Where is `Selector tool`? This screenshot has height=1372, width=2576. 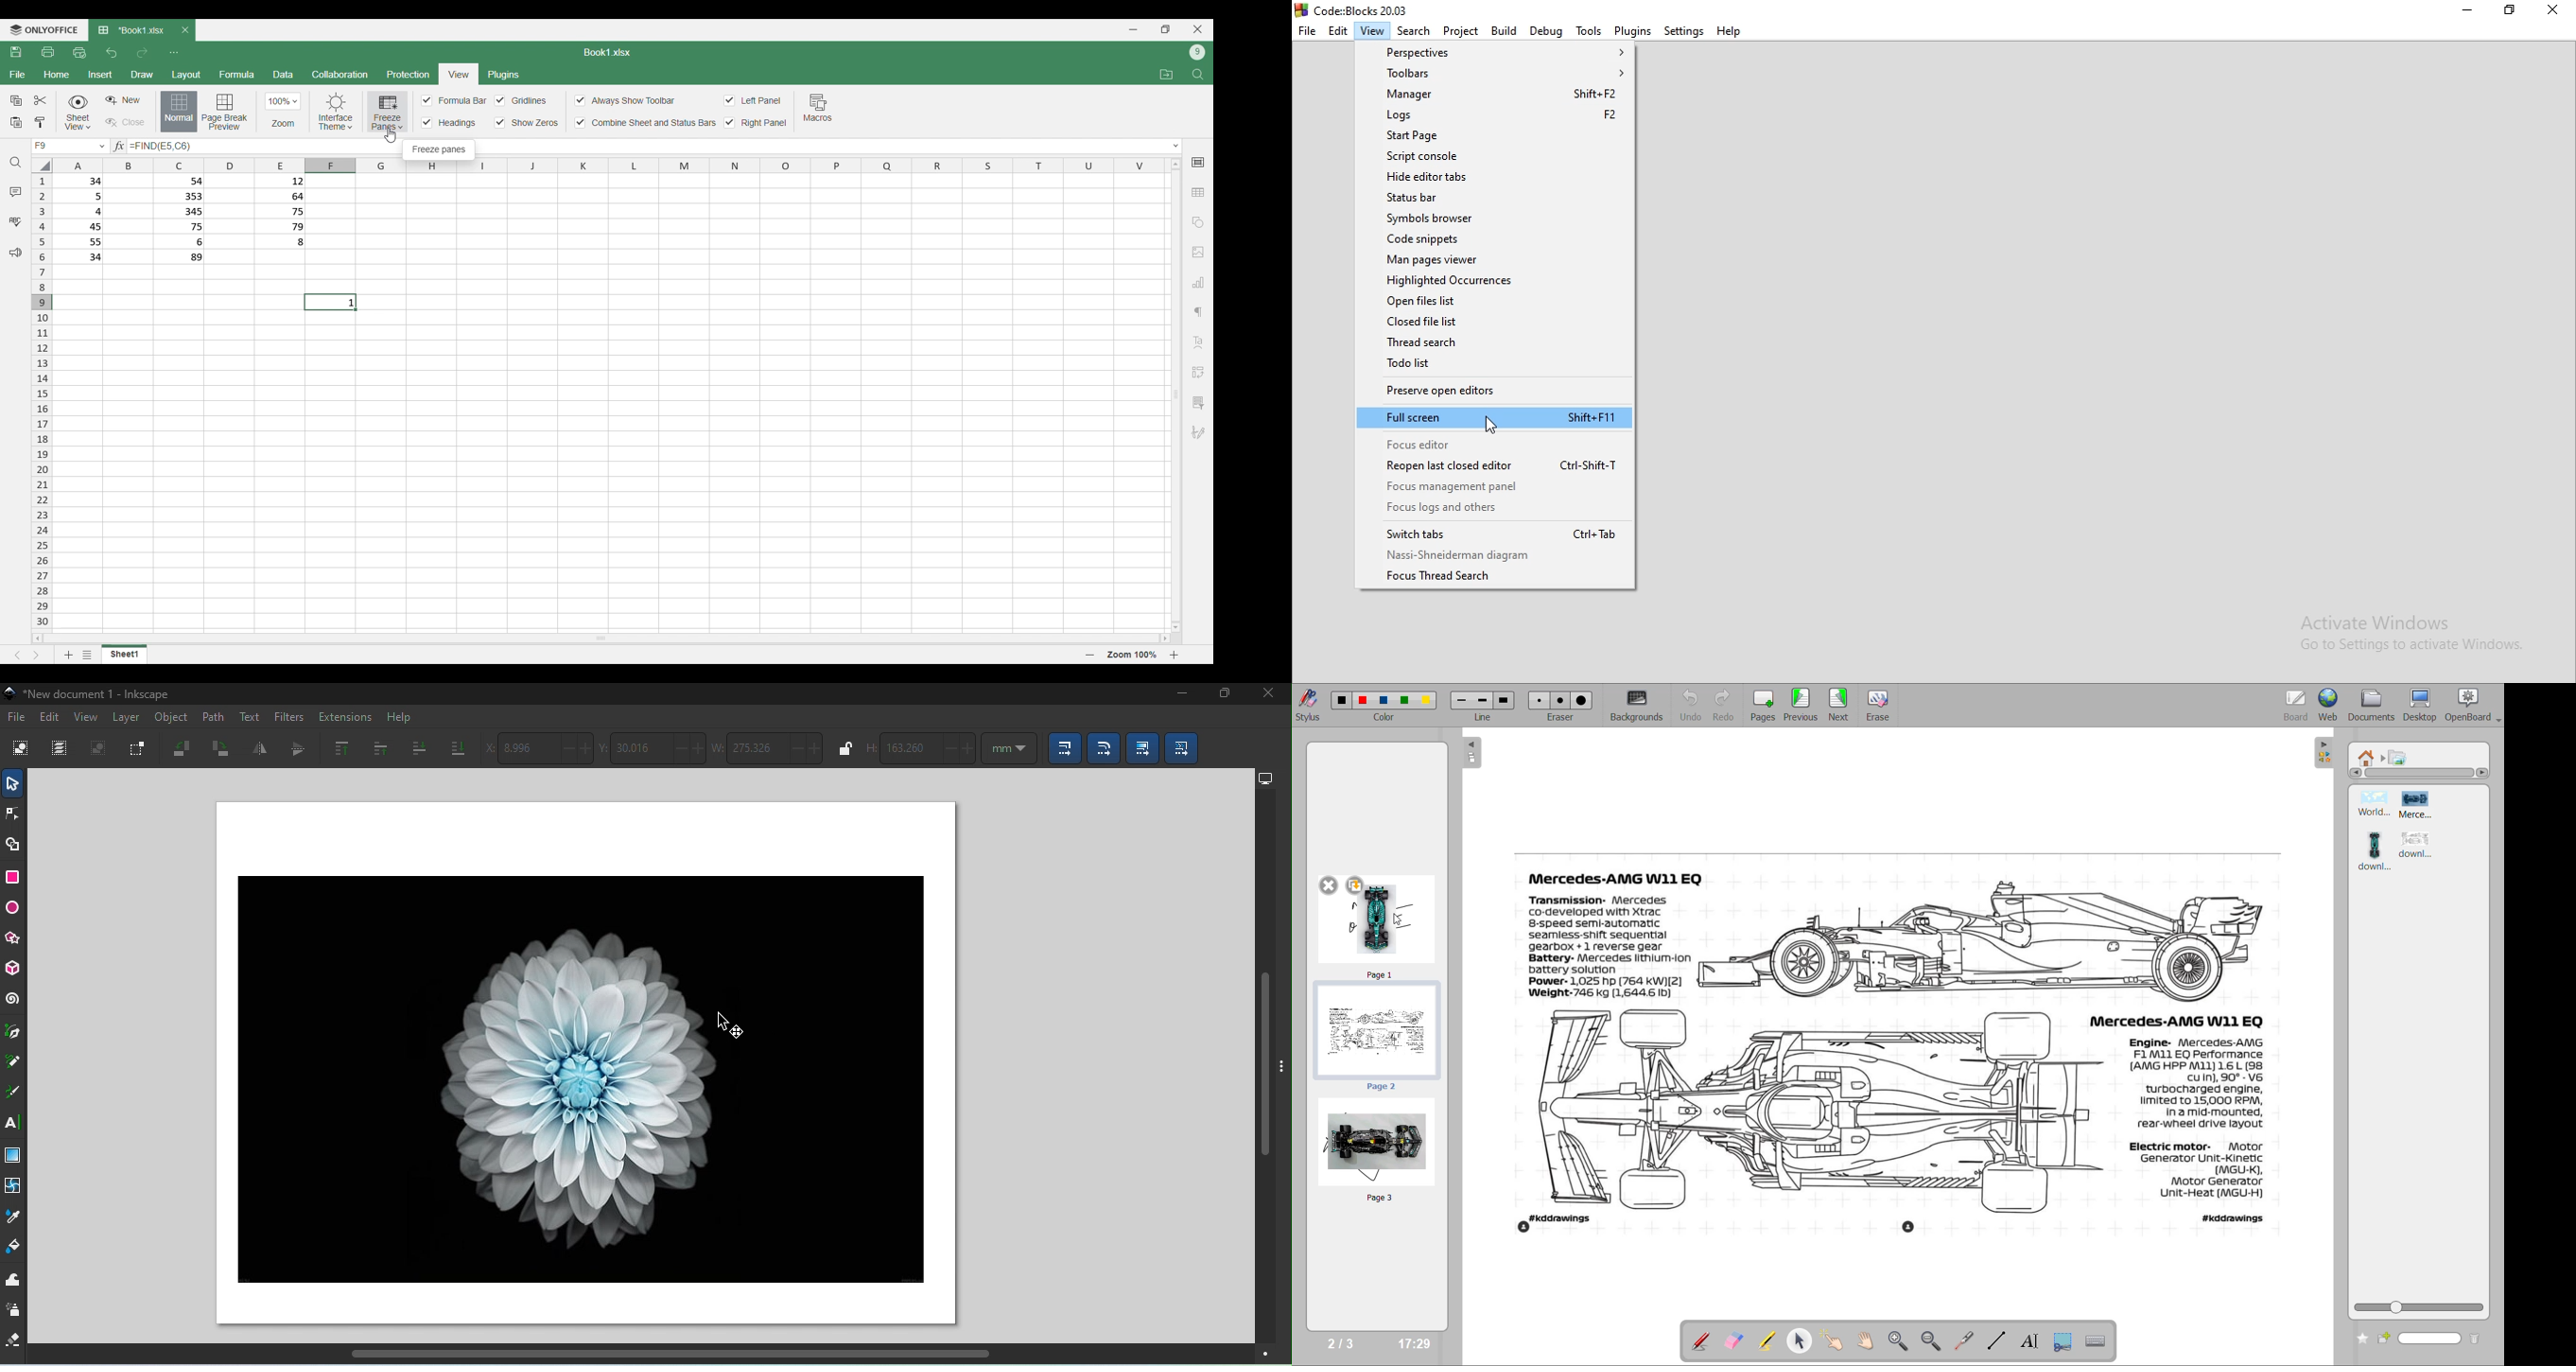
Selector tool is located at coordinates (12, 783).